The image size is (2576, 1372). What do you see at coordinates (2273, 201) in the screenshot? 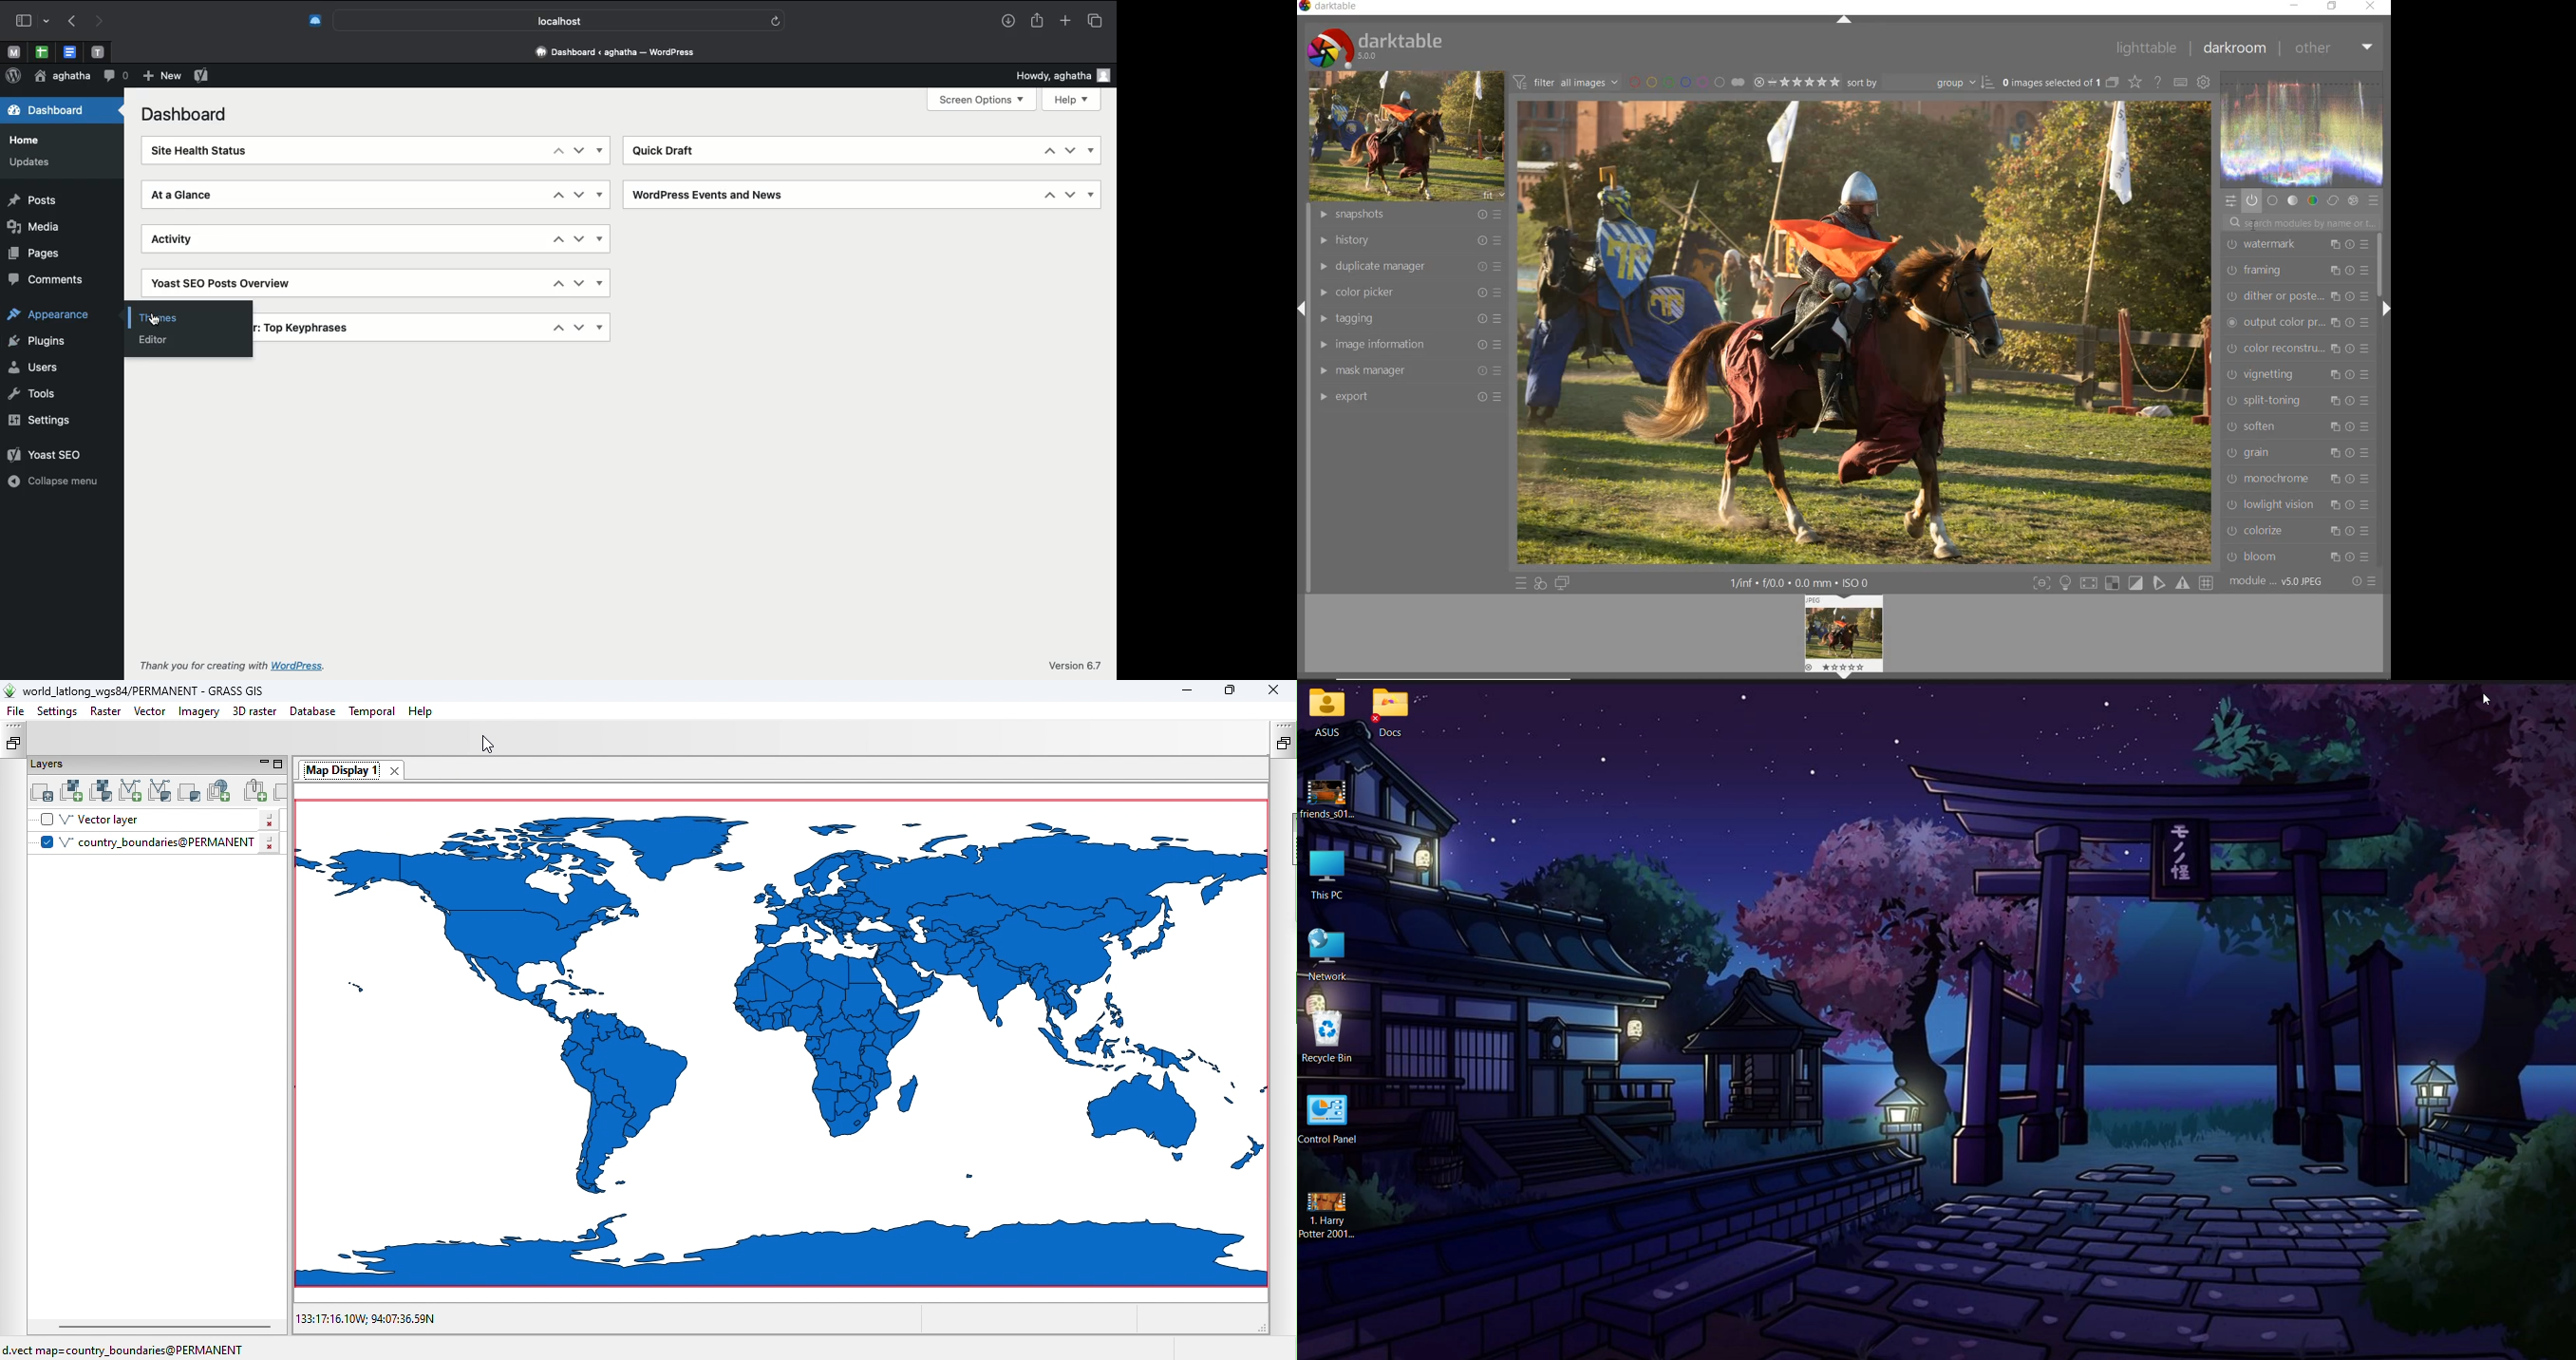
I see `base` at bounding box center [2273, 201].